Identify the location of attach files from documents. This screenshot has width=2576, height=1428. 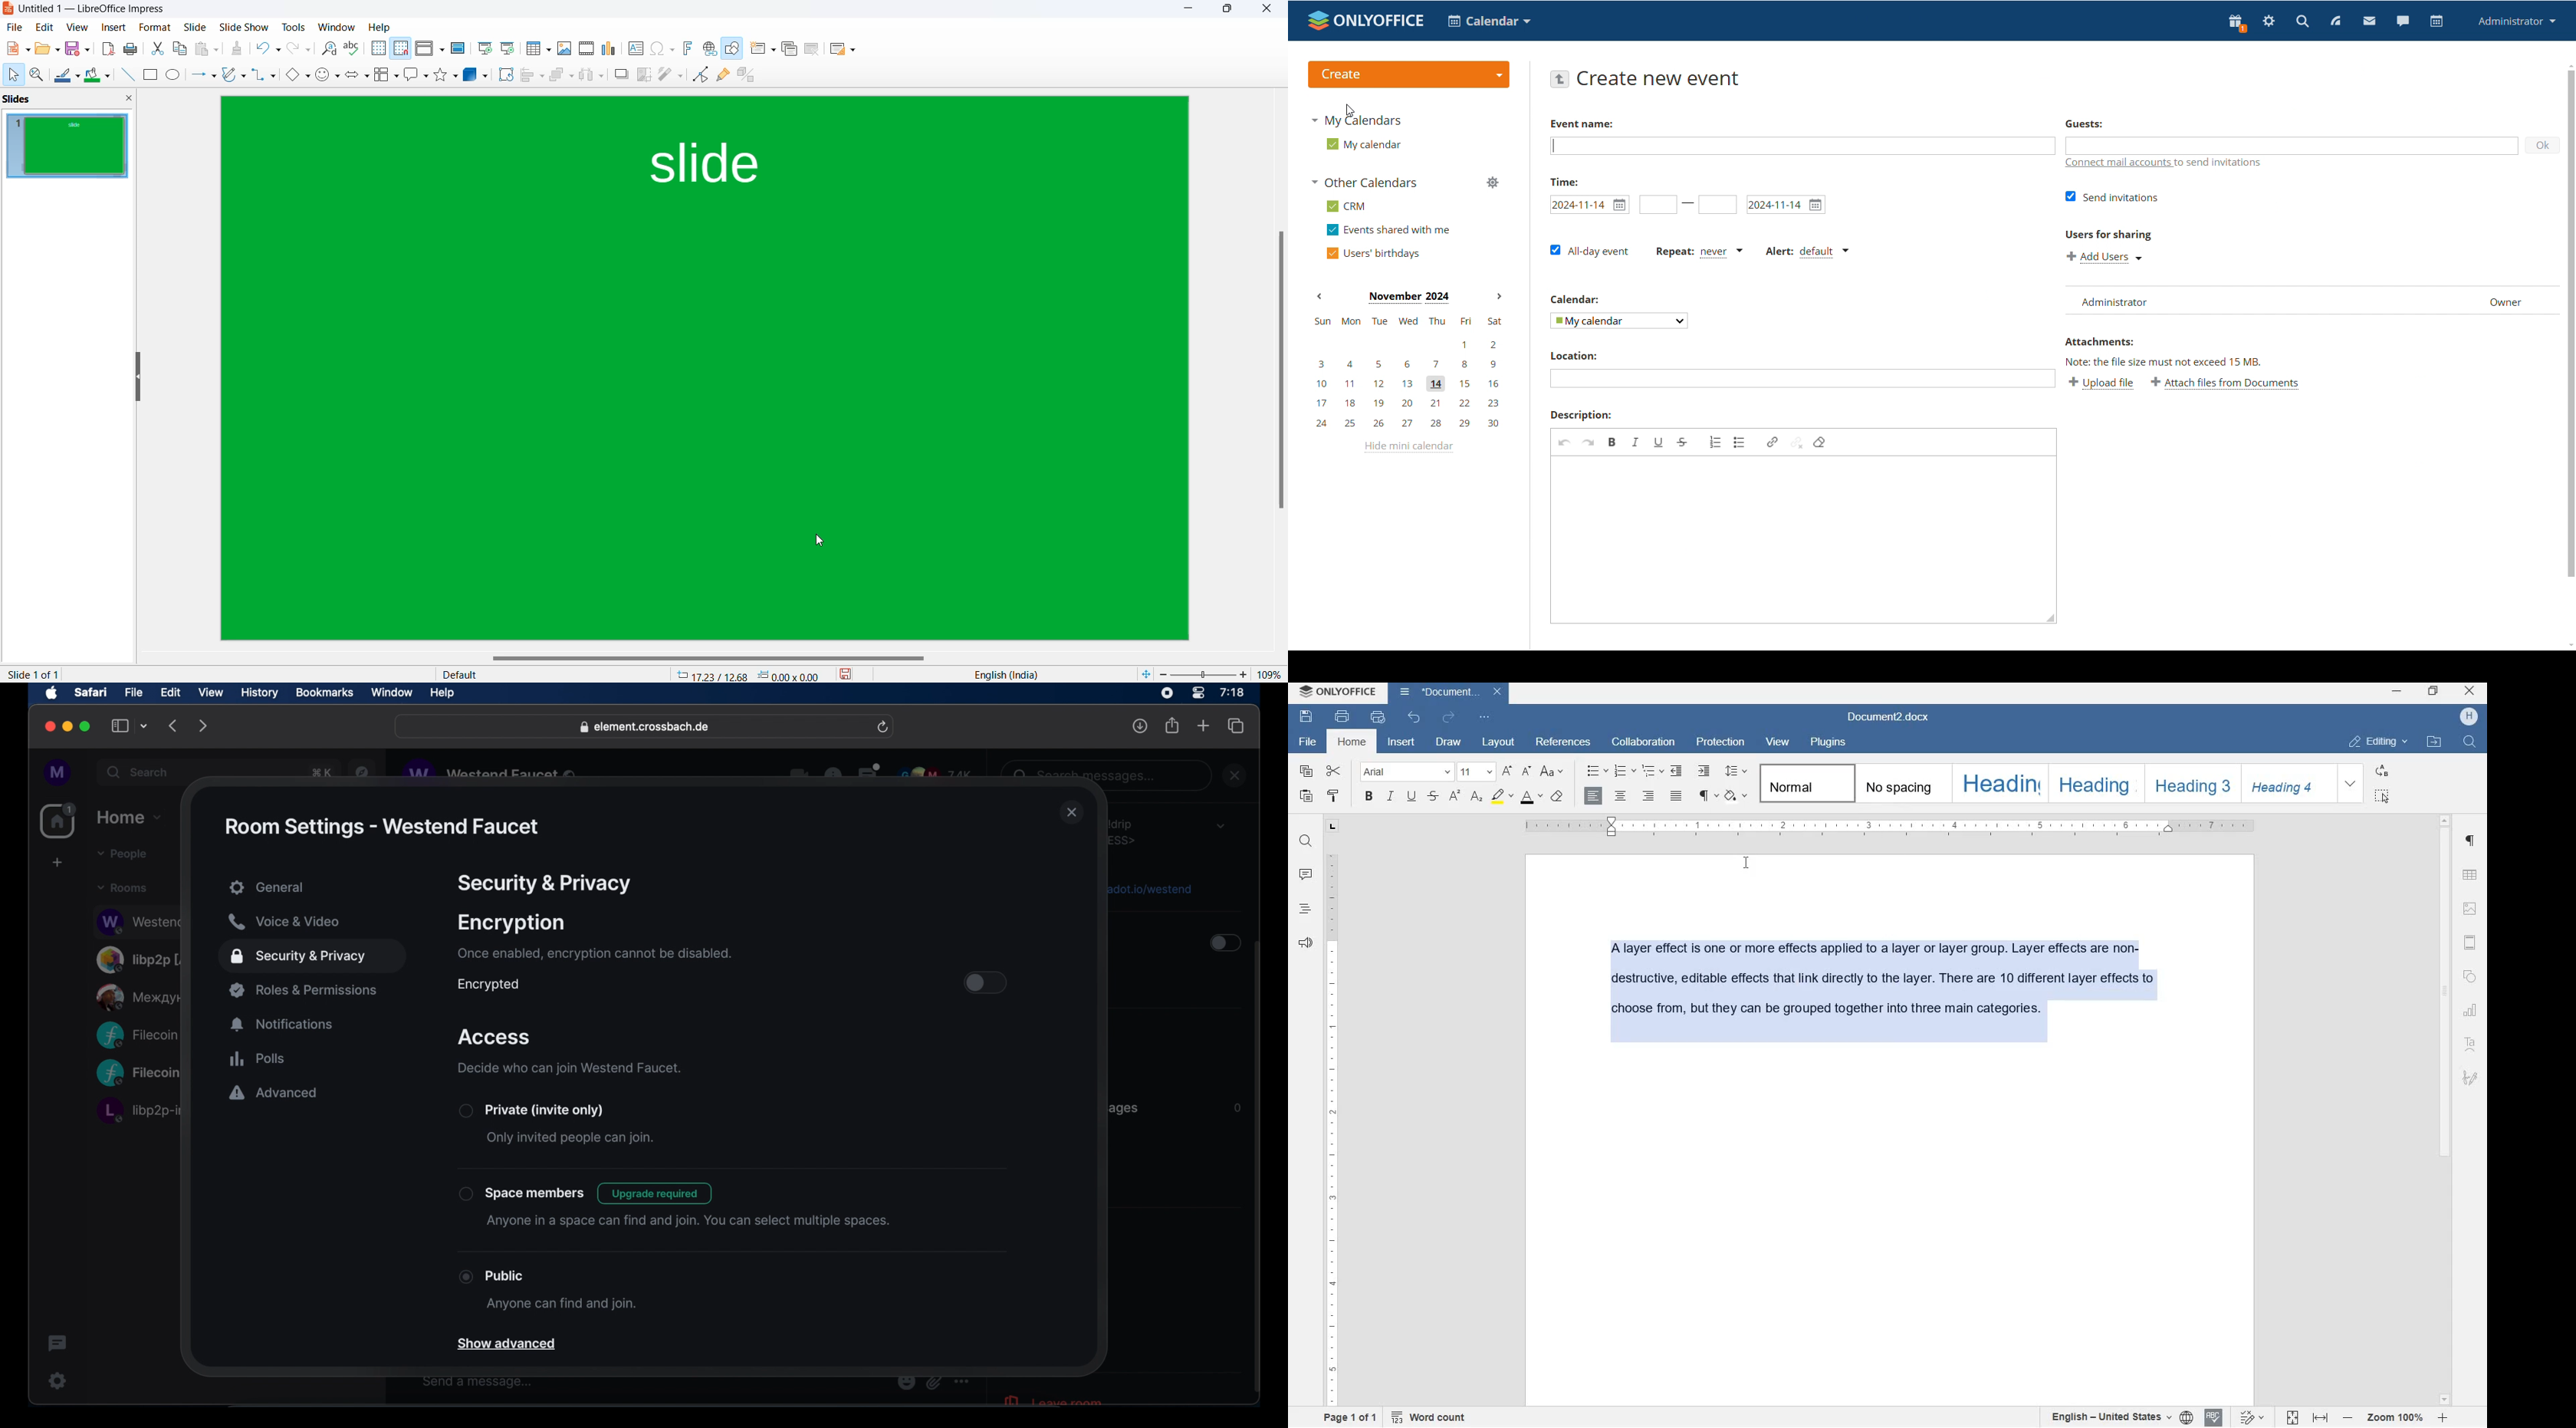
(2226, 383).